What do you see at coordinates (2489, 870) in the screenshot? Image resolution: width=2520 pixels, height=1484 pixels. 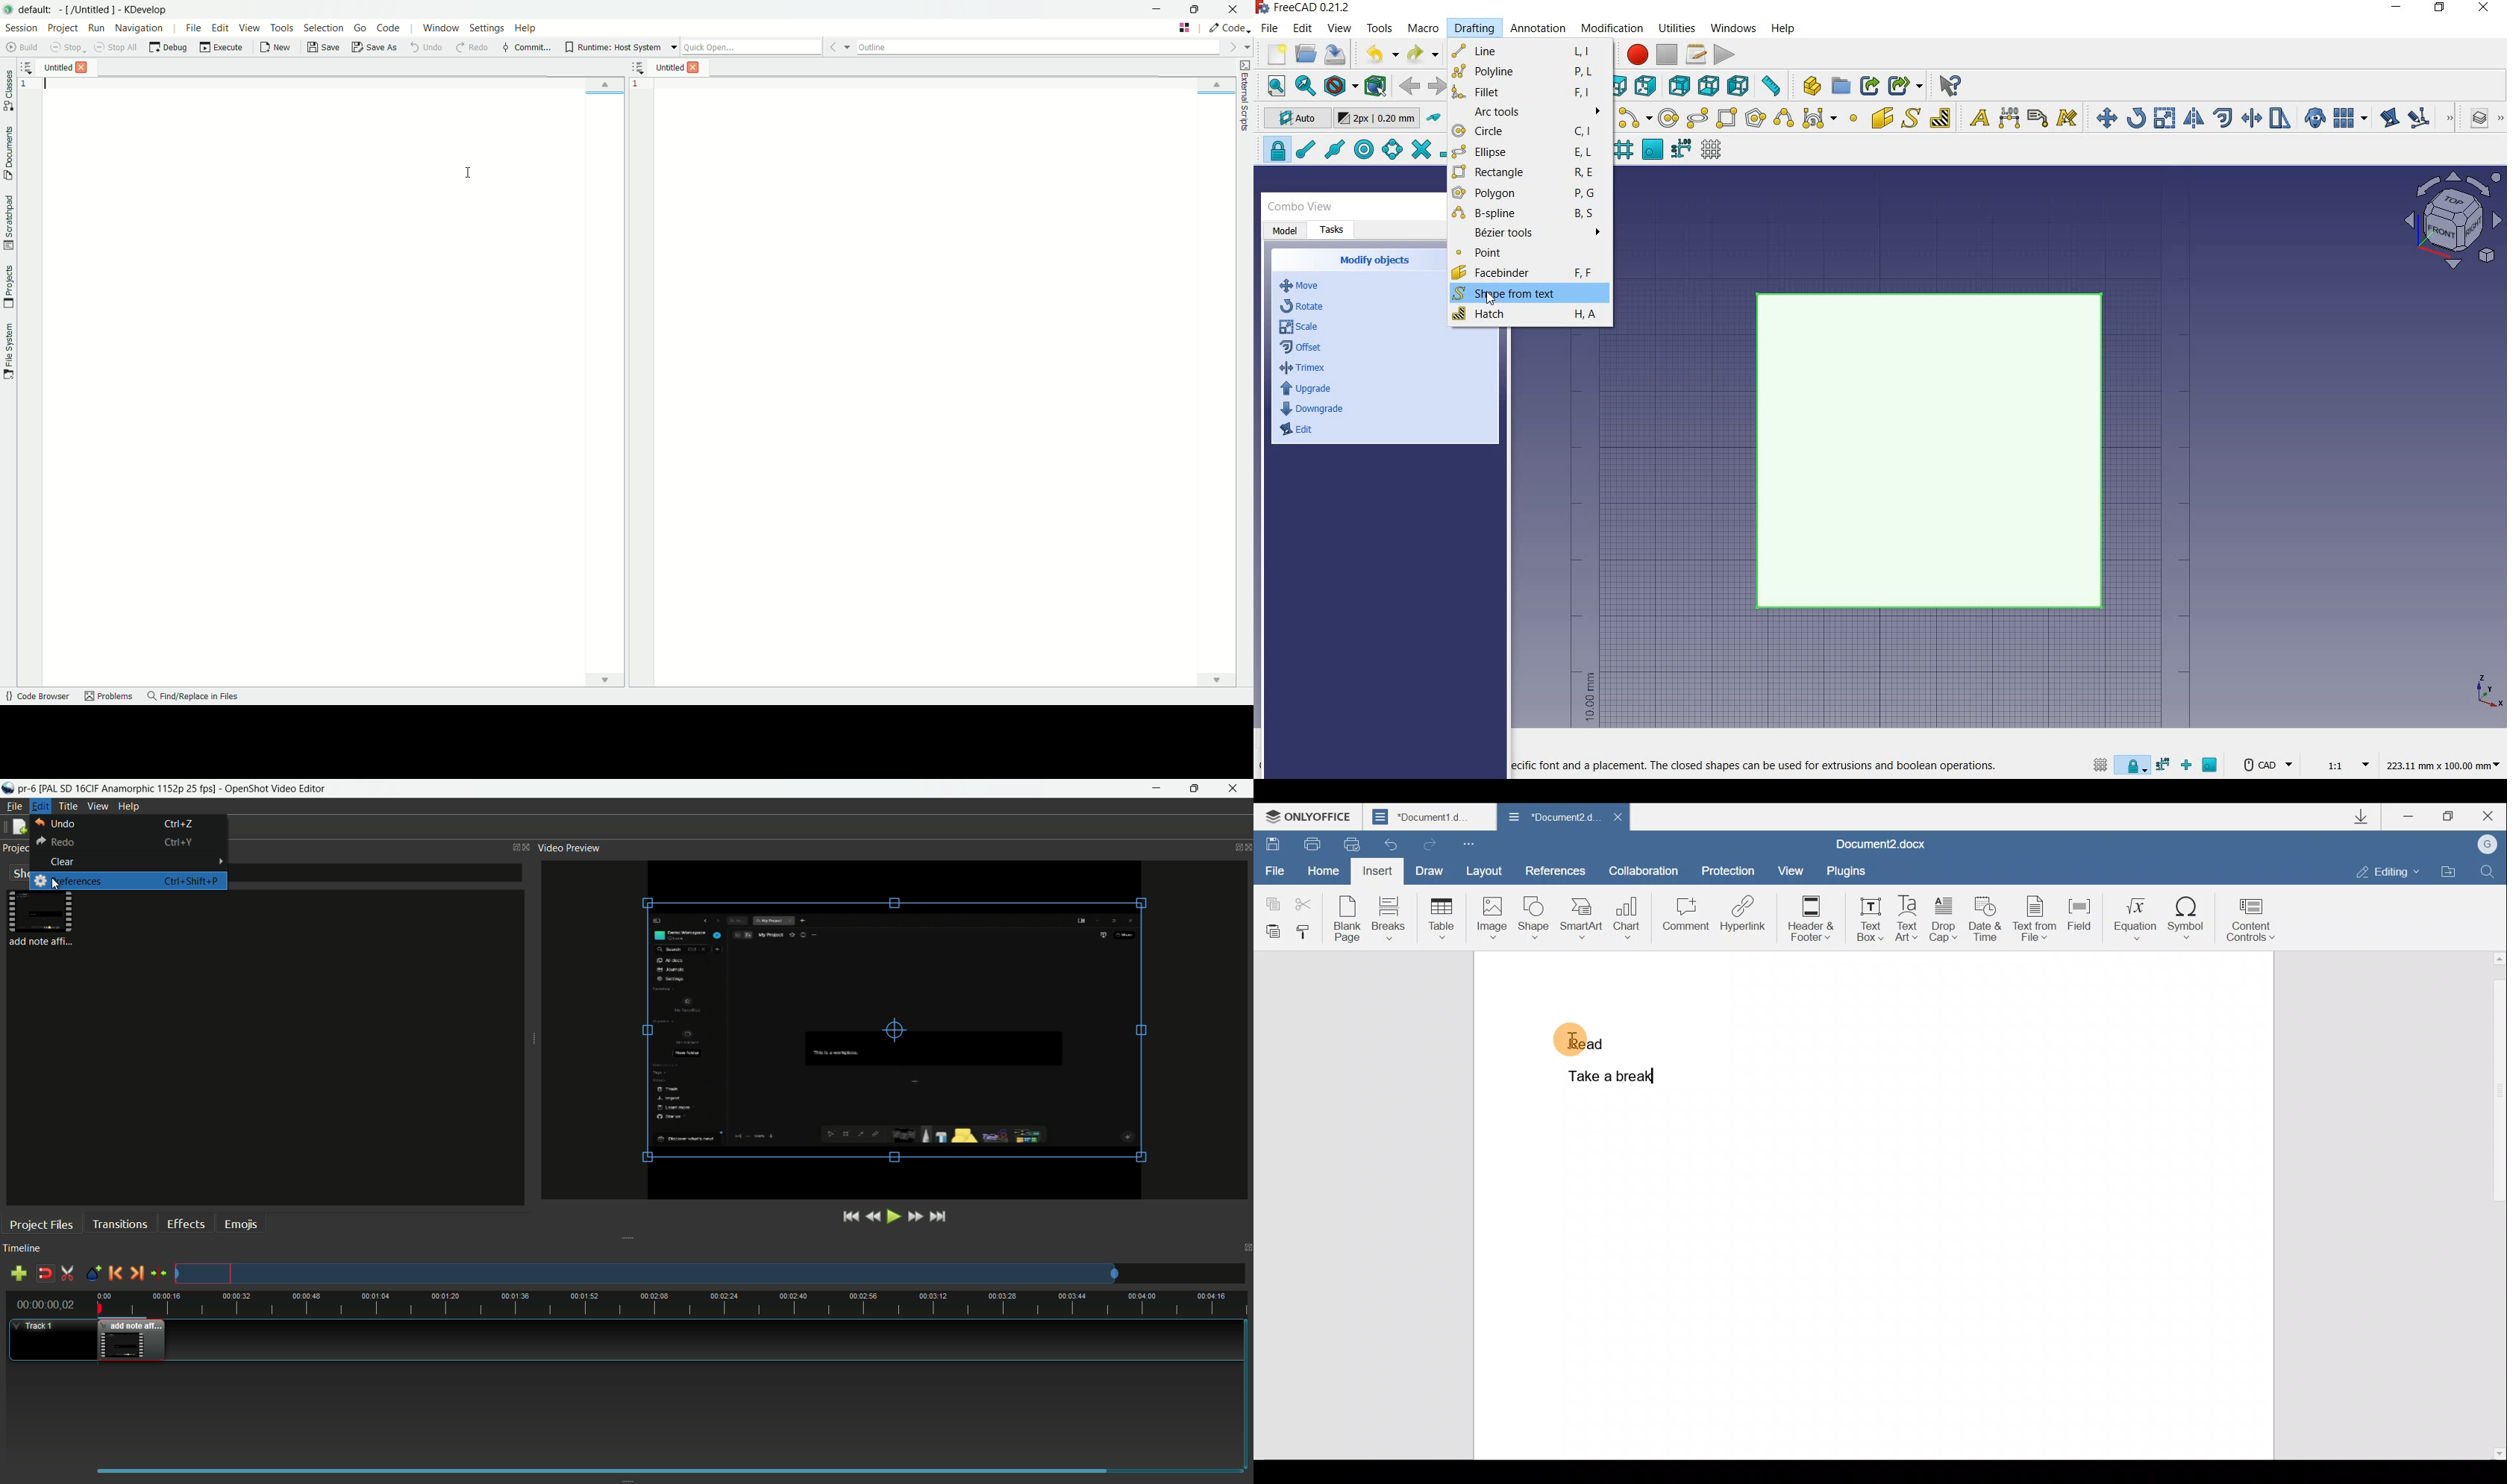 I see `Find` at bounding box center [2489, 870].